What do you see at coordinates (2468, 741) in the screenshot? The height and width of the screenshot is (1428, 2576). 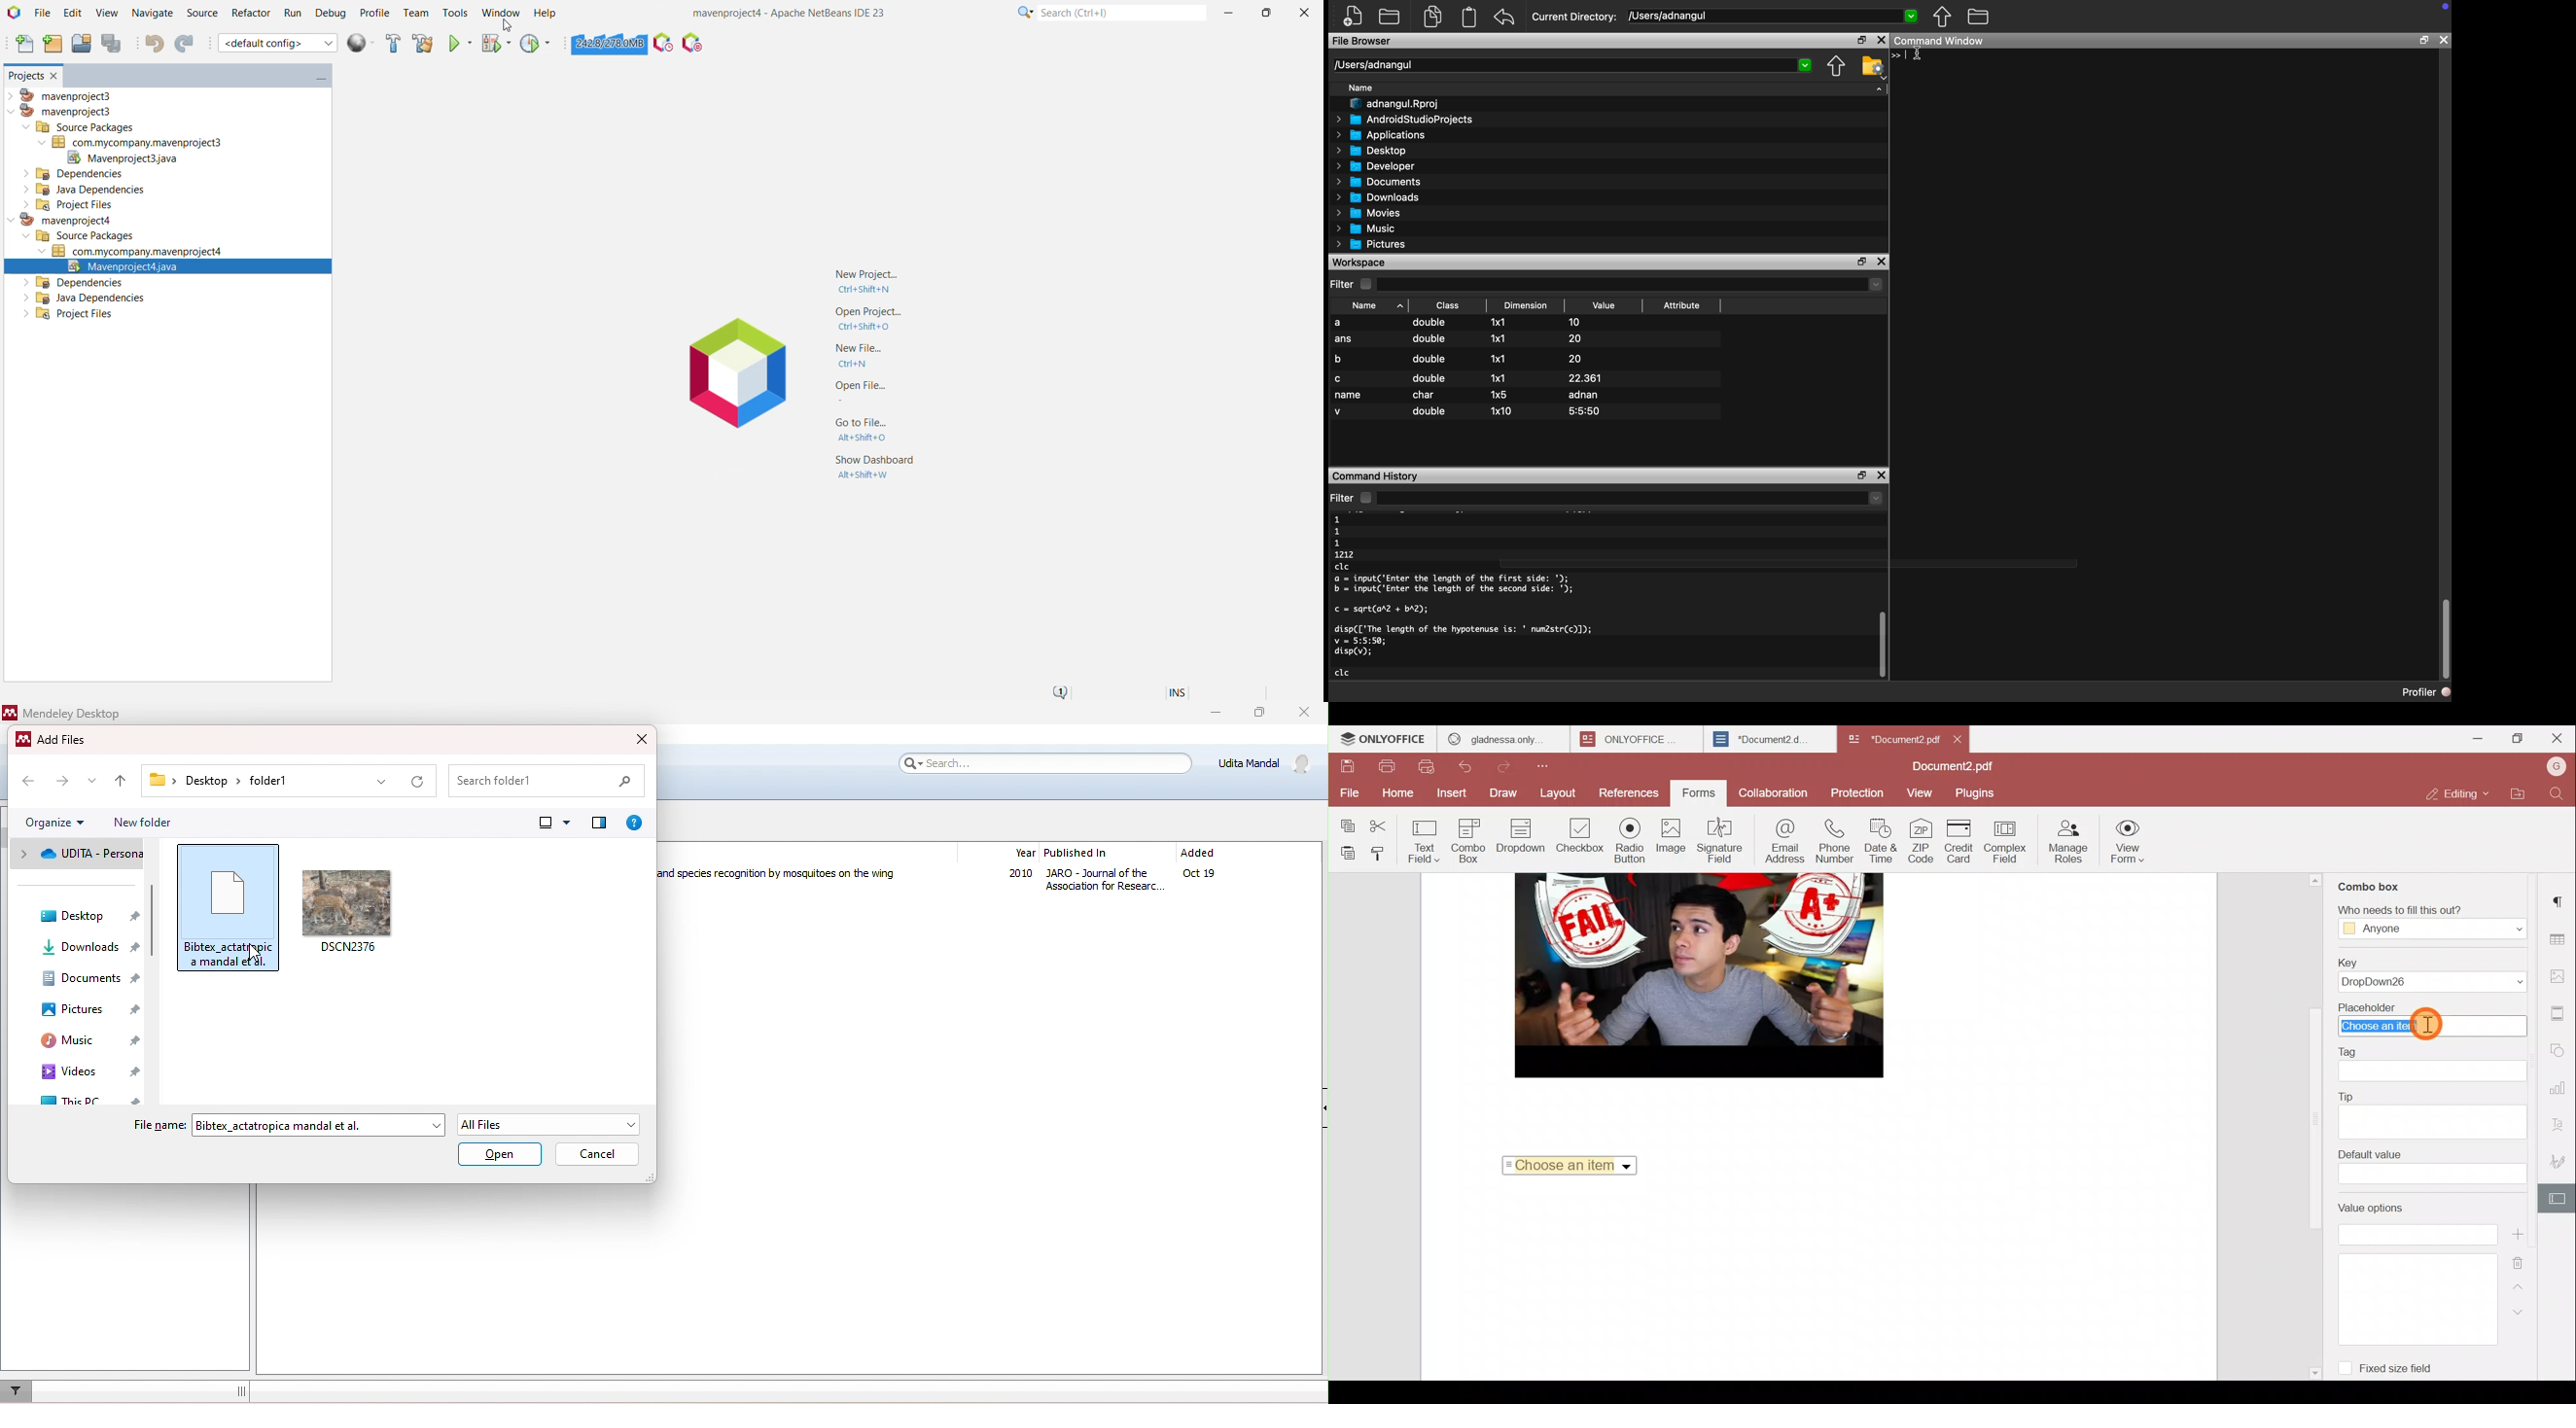 I see `Minimize` at bounding box center [2468, 741].